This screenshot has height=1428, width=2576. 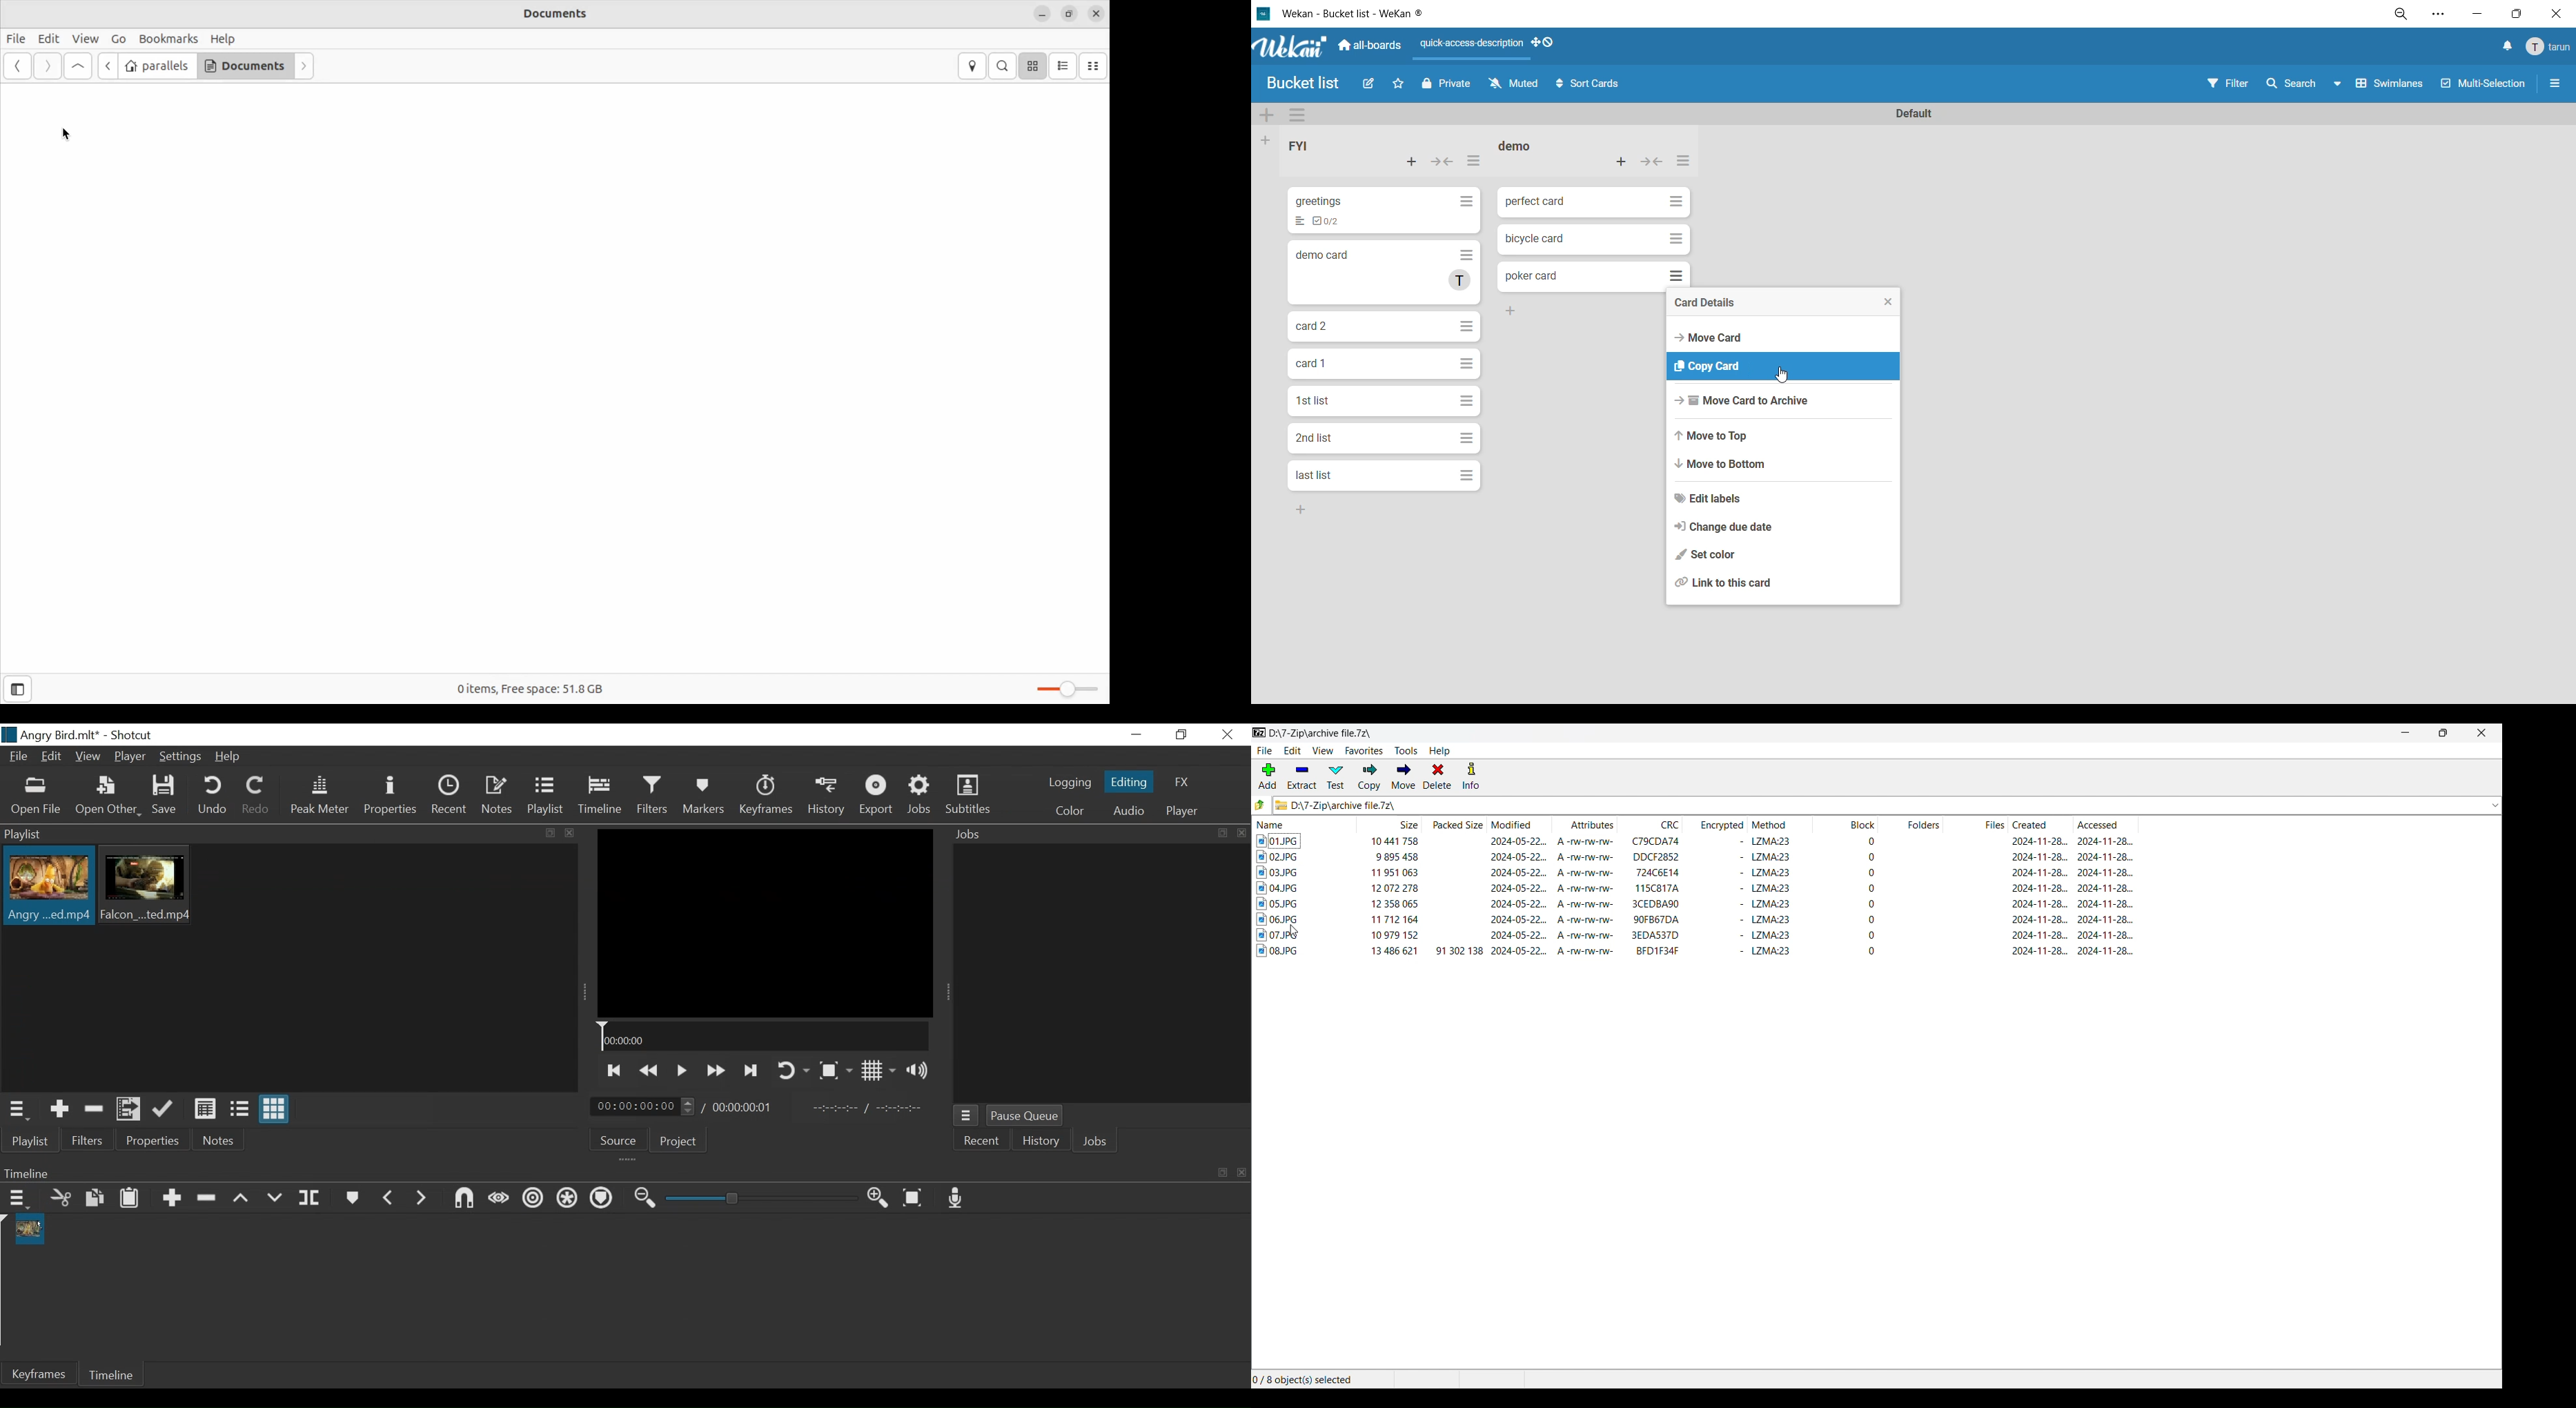 I want to click on list actions, so click(x=1681, y=162).